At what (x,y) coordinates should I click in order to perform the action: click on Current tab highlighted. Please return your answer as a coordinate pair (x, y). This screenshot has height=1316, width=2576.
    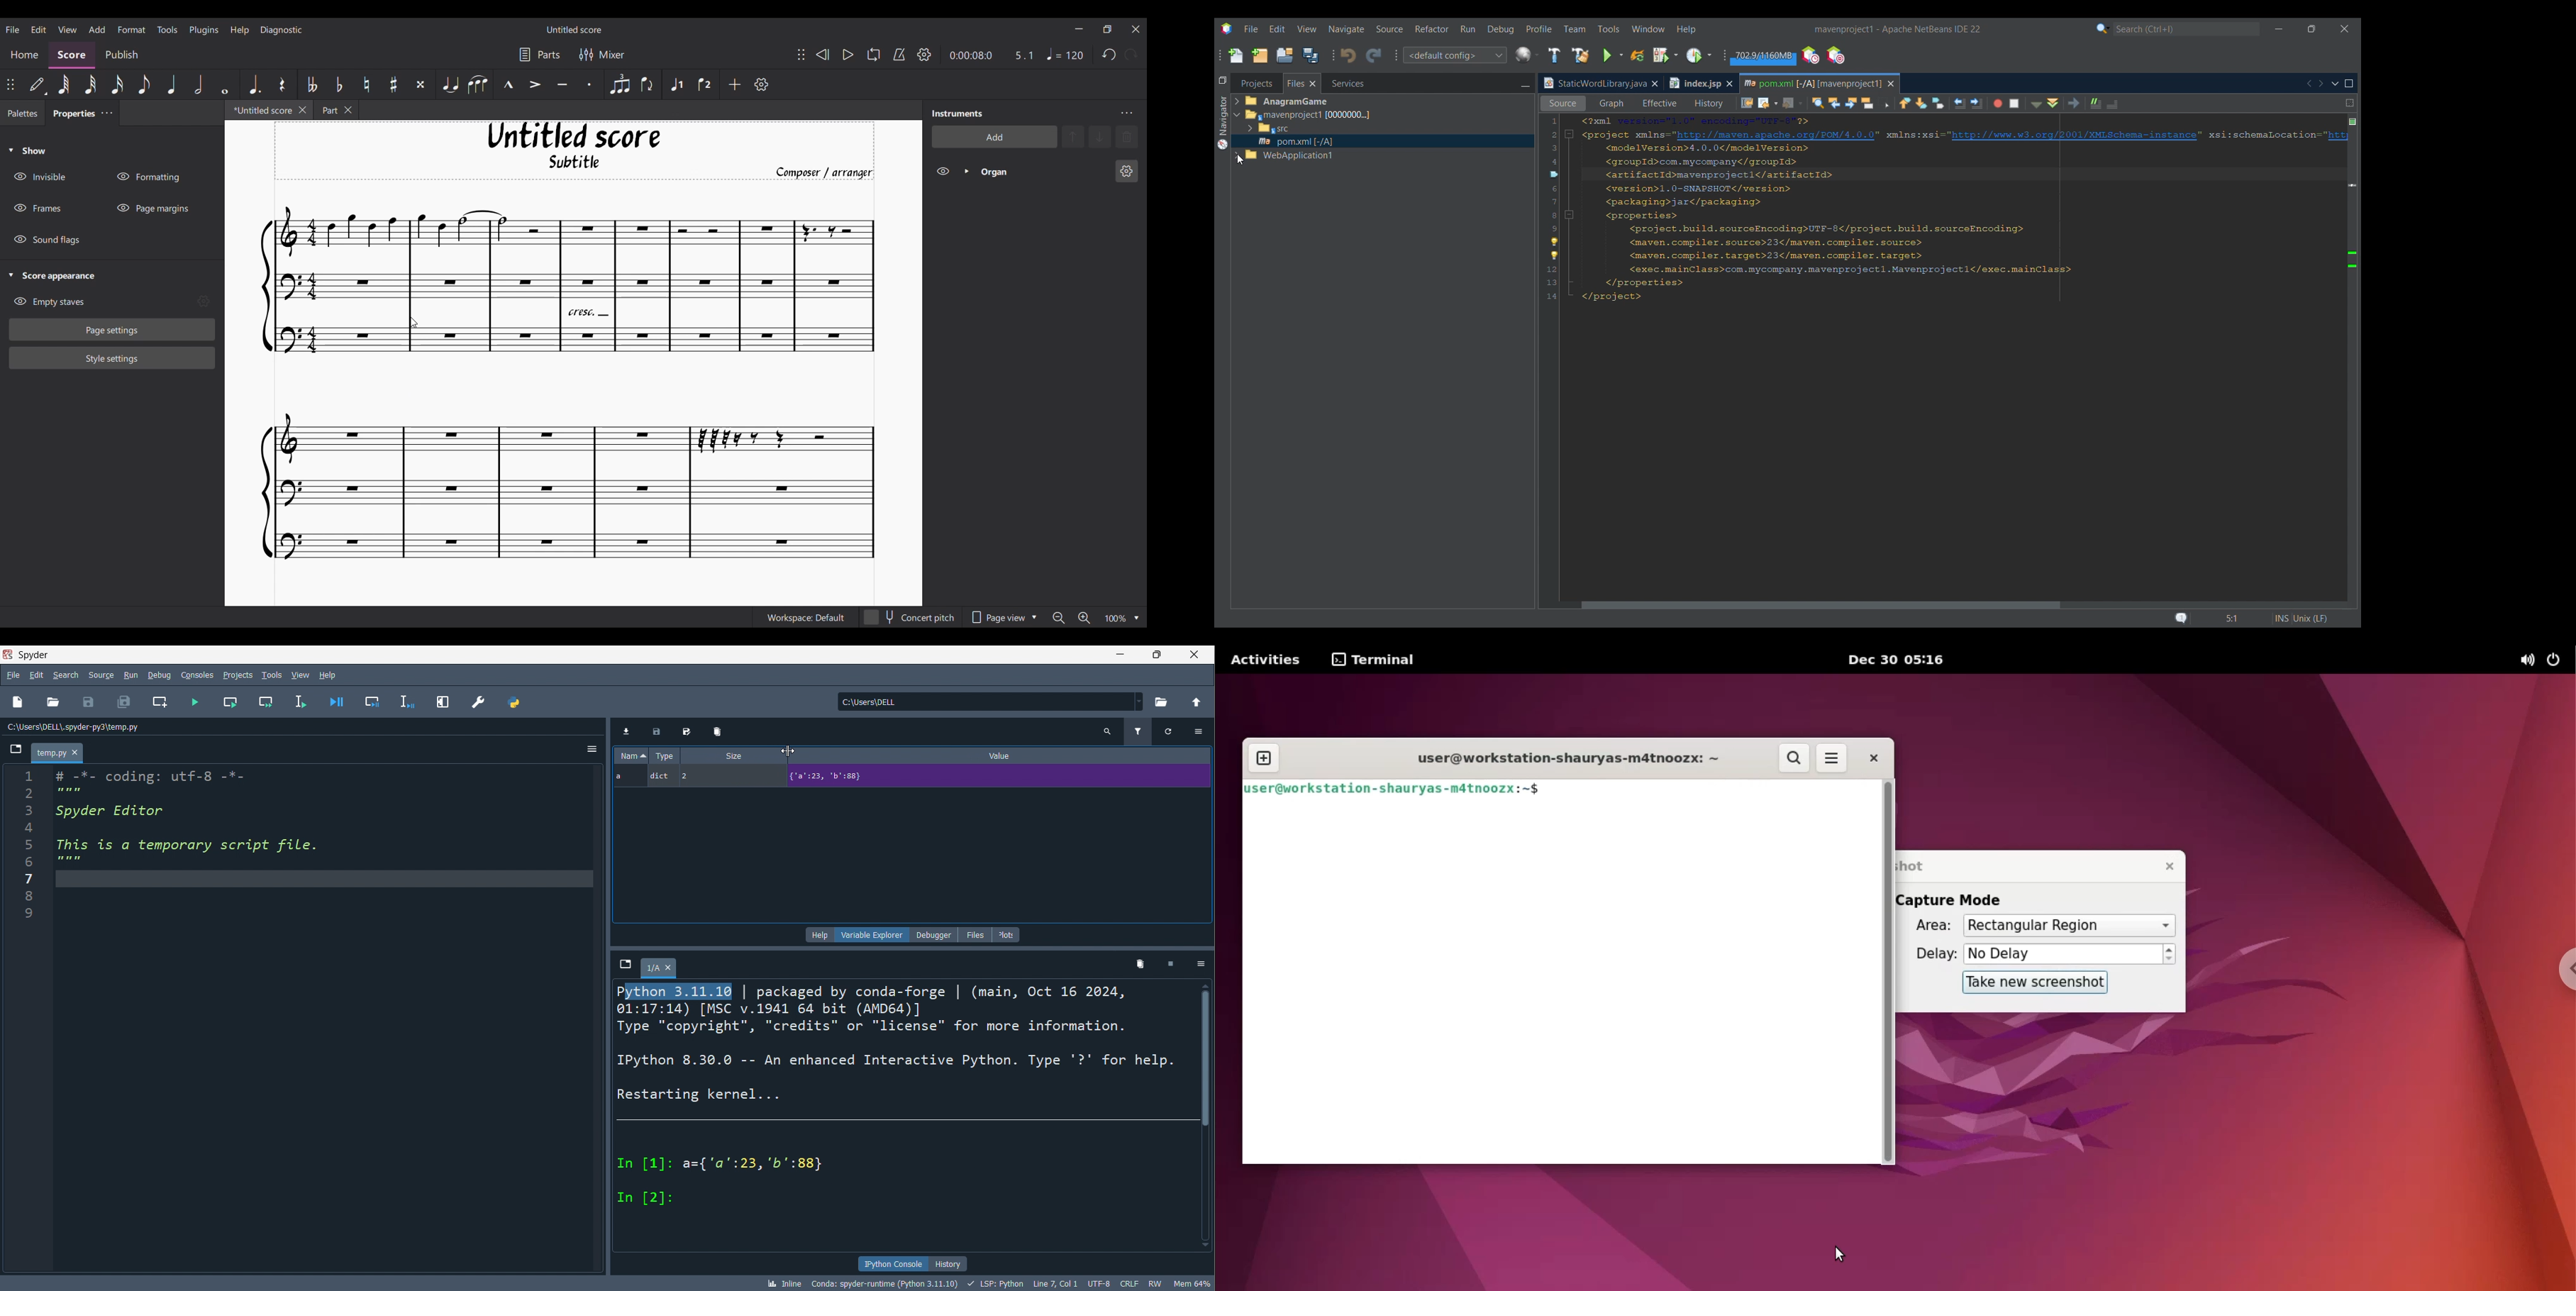
    Looking at the image, I should click on (1594, 84).